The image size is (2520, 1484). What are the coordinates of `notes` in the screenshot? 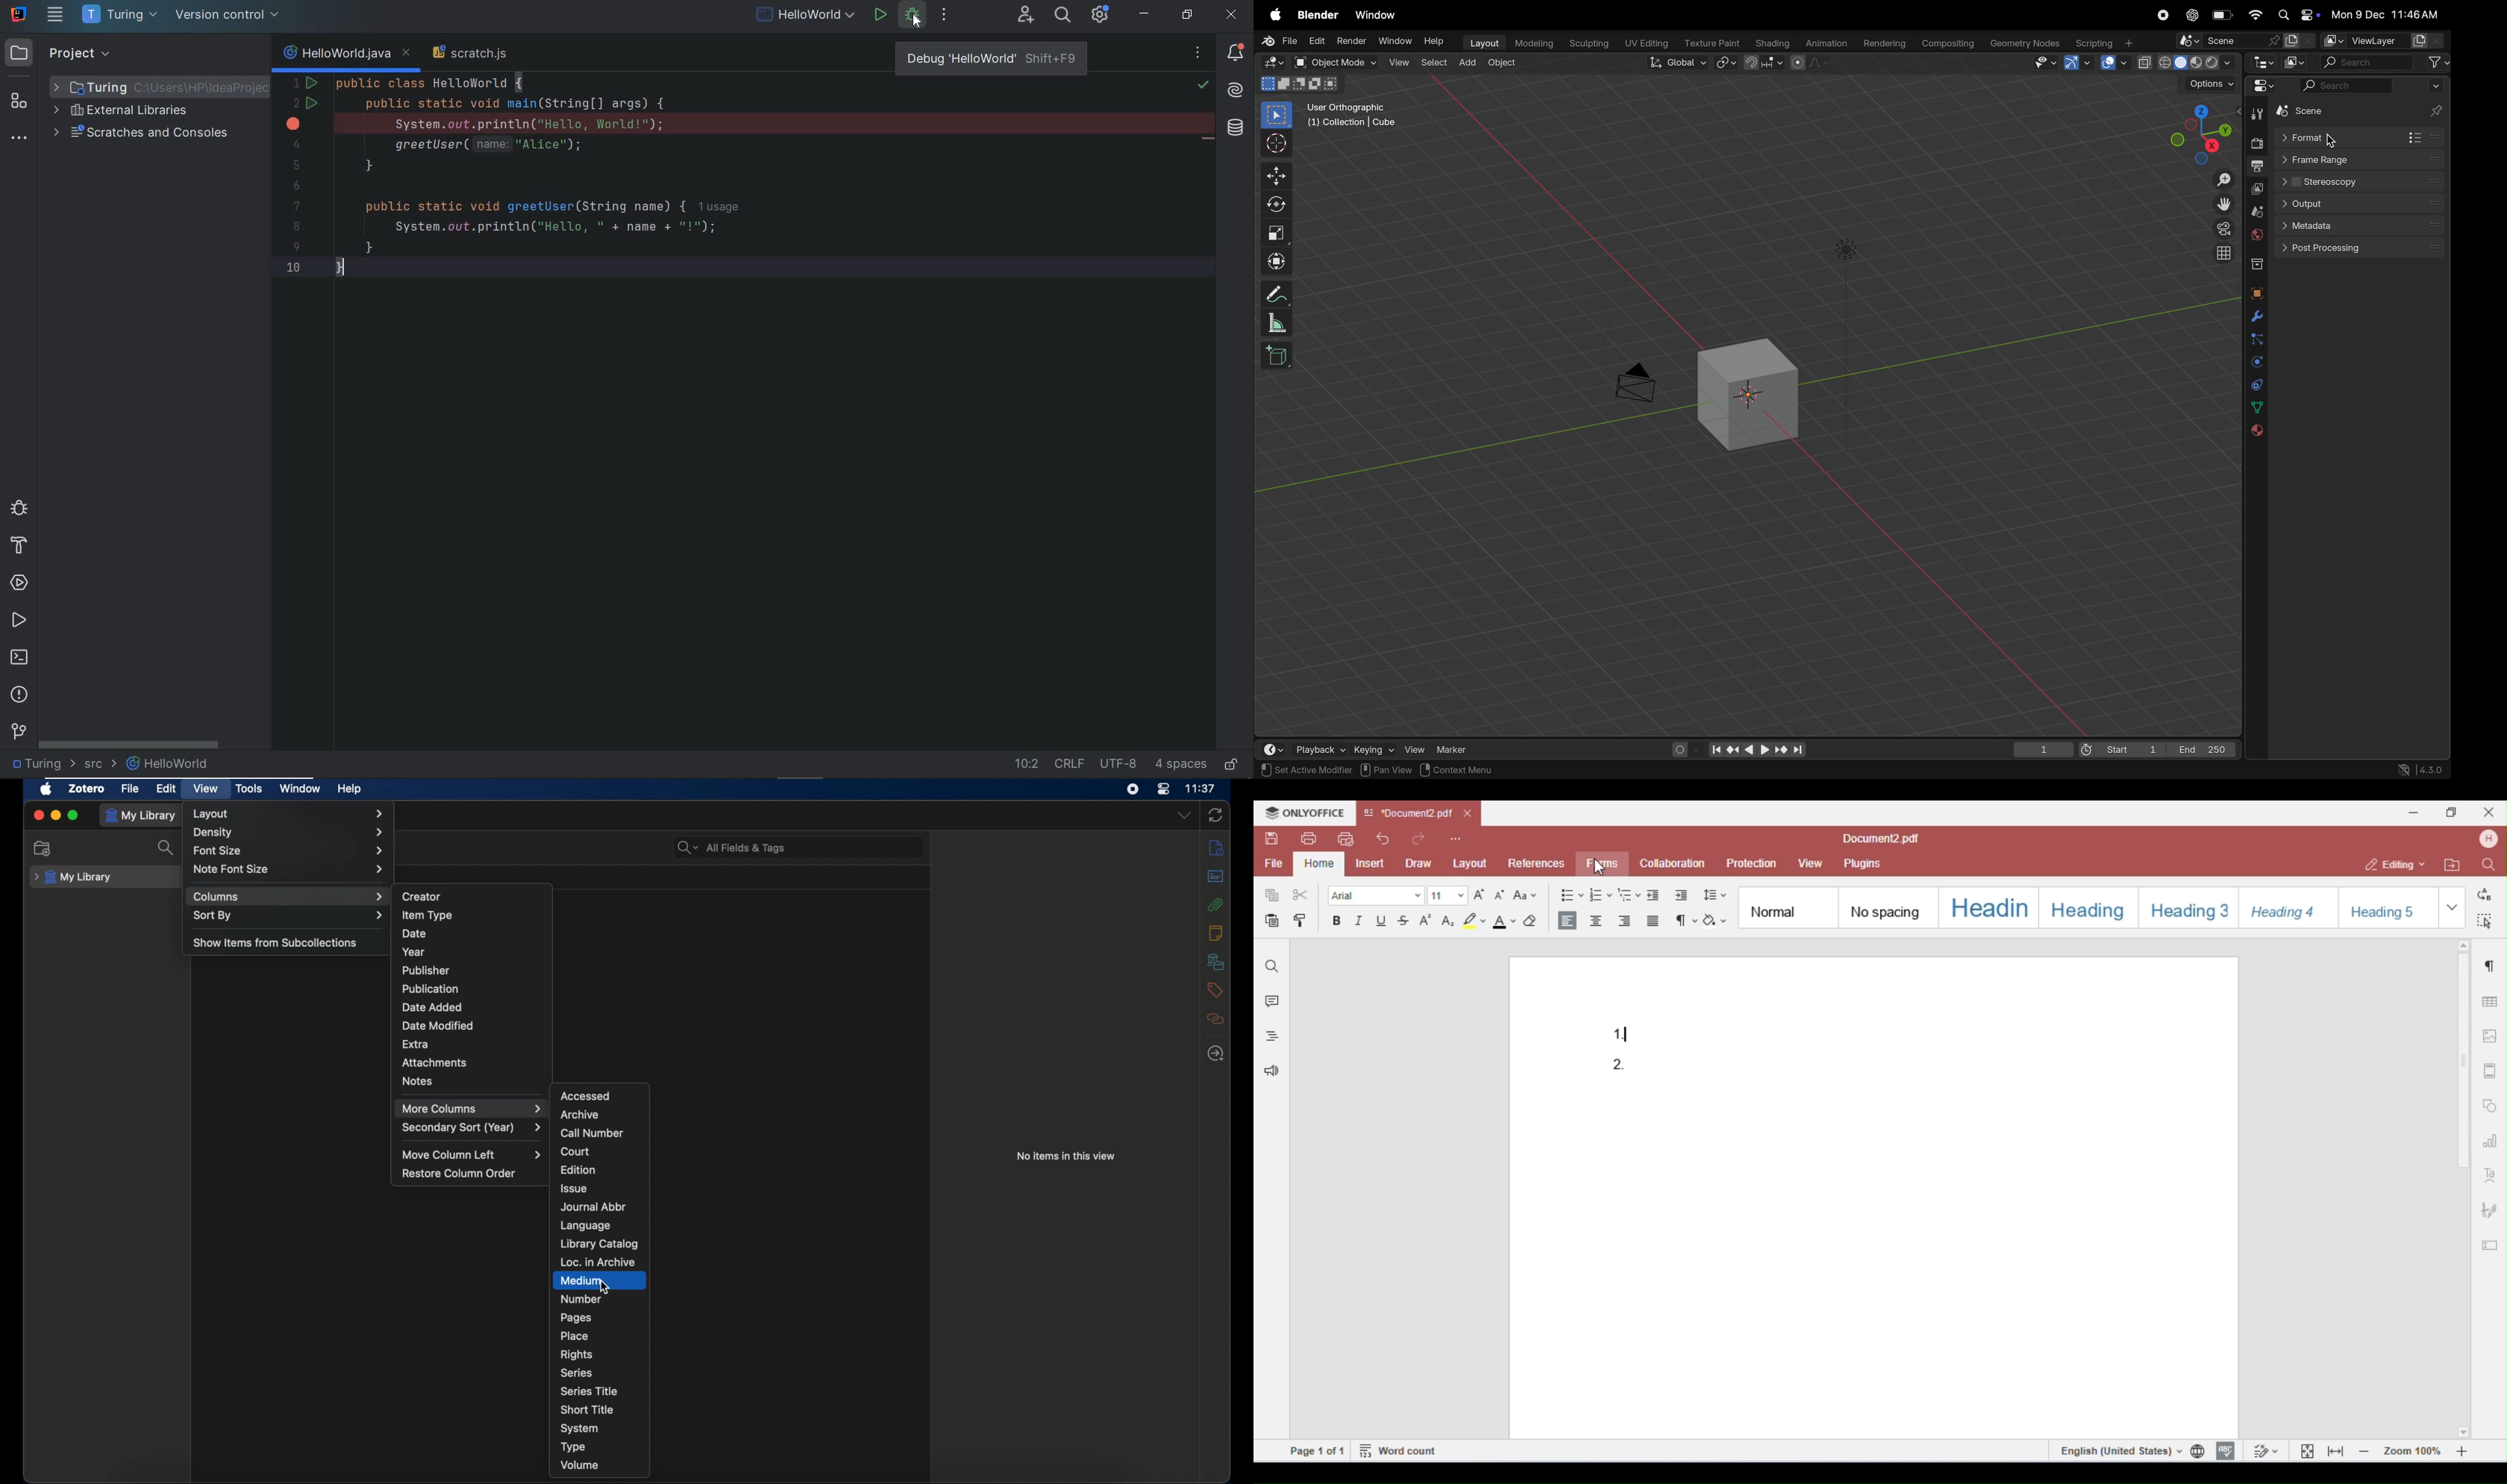 It's located at (1215, 932).